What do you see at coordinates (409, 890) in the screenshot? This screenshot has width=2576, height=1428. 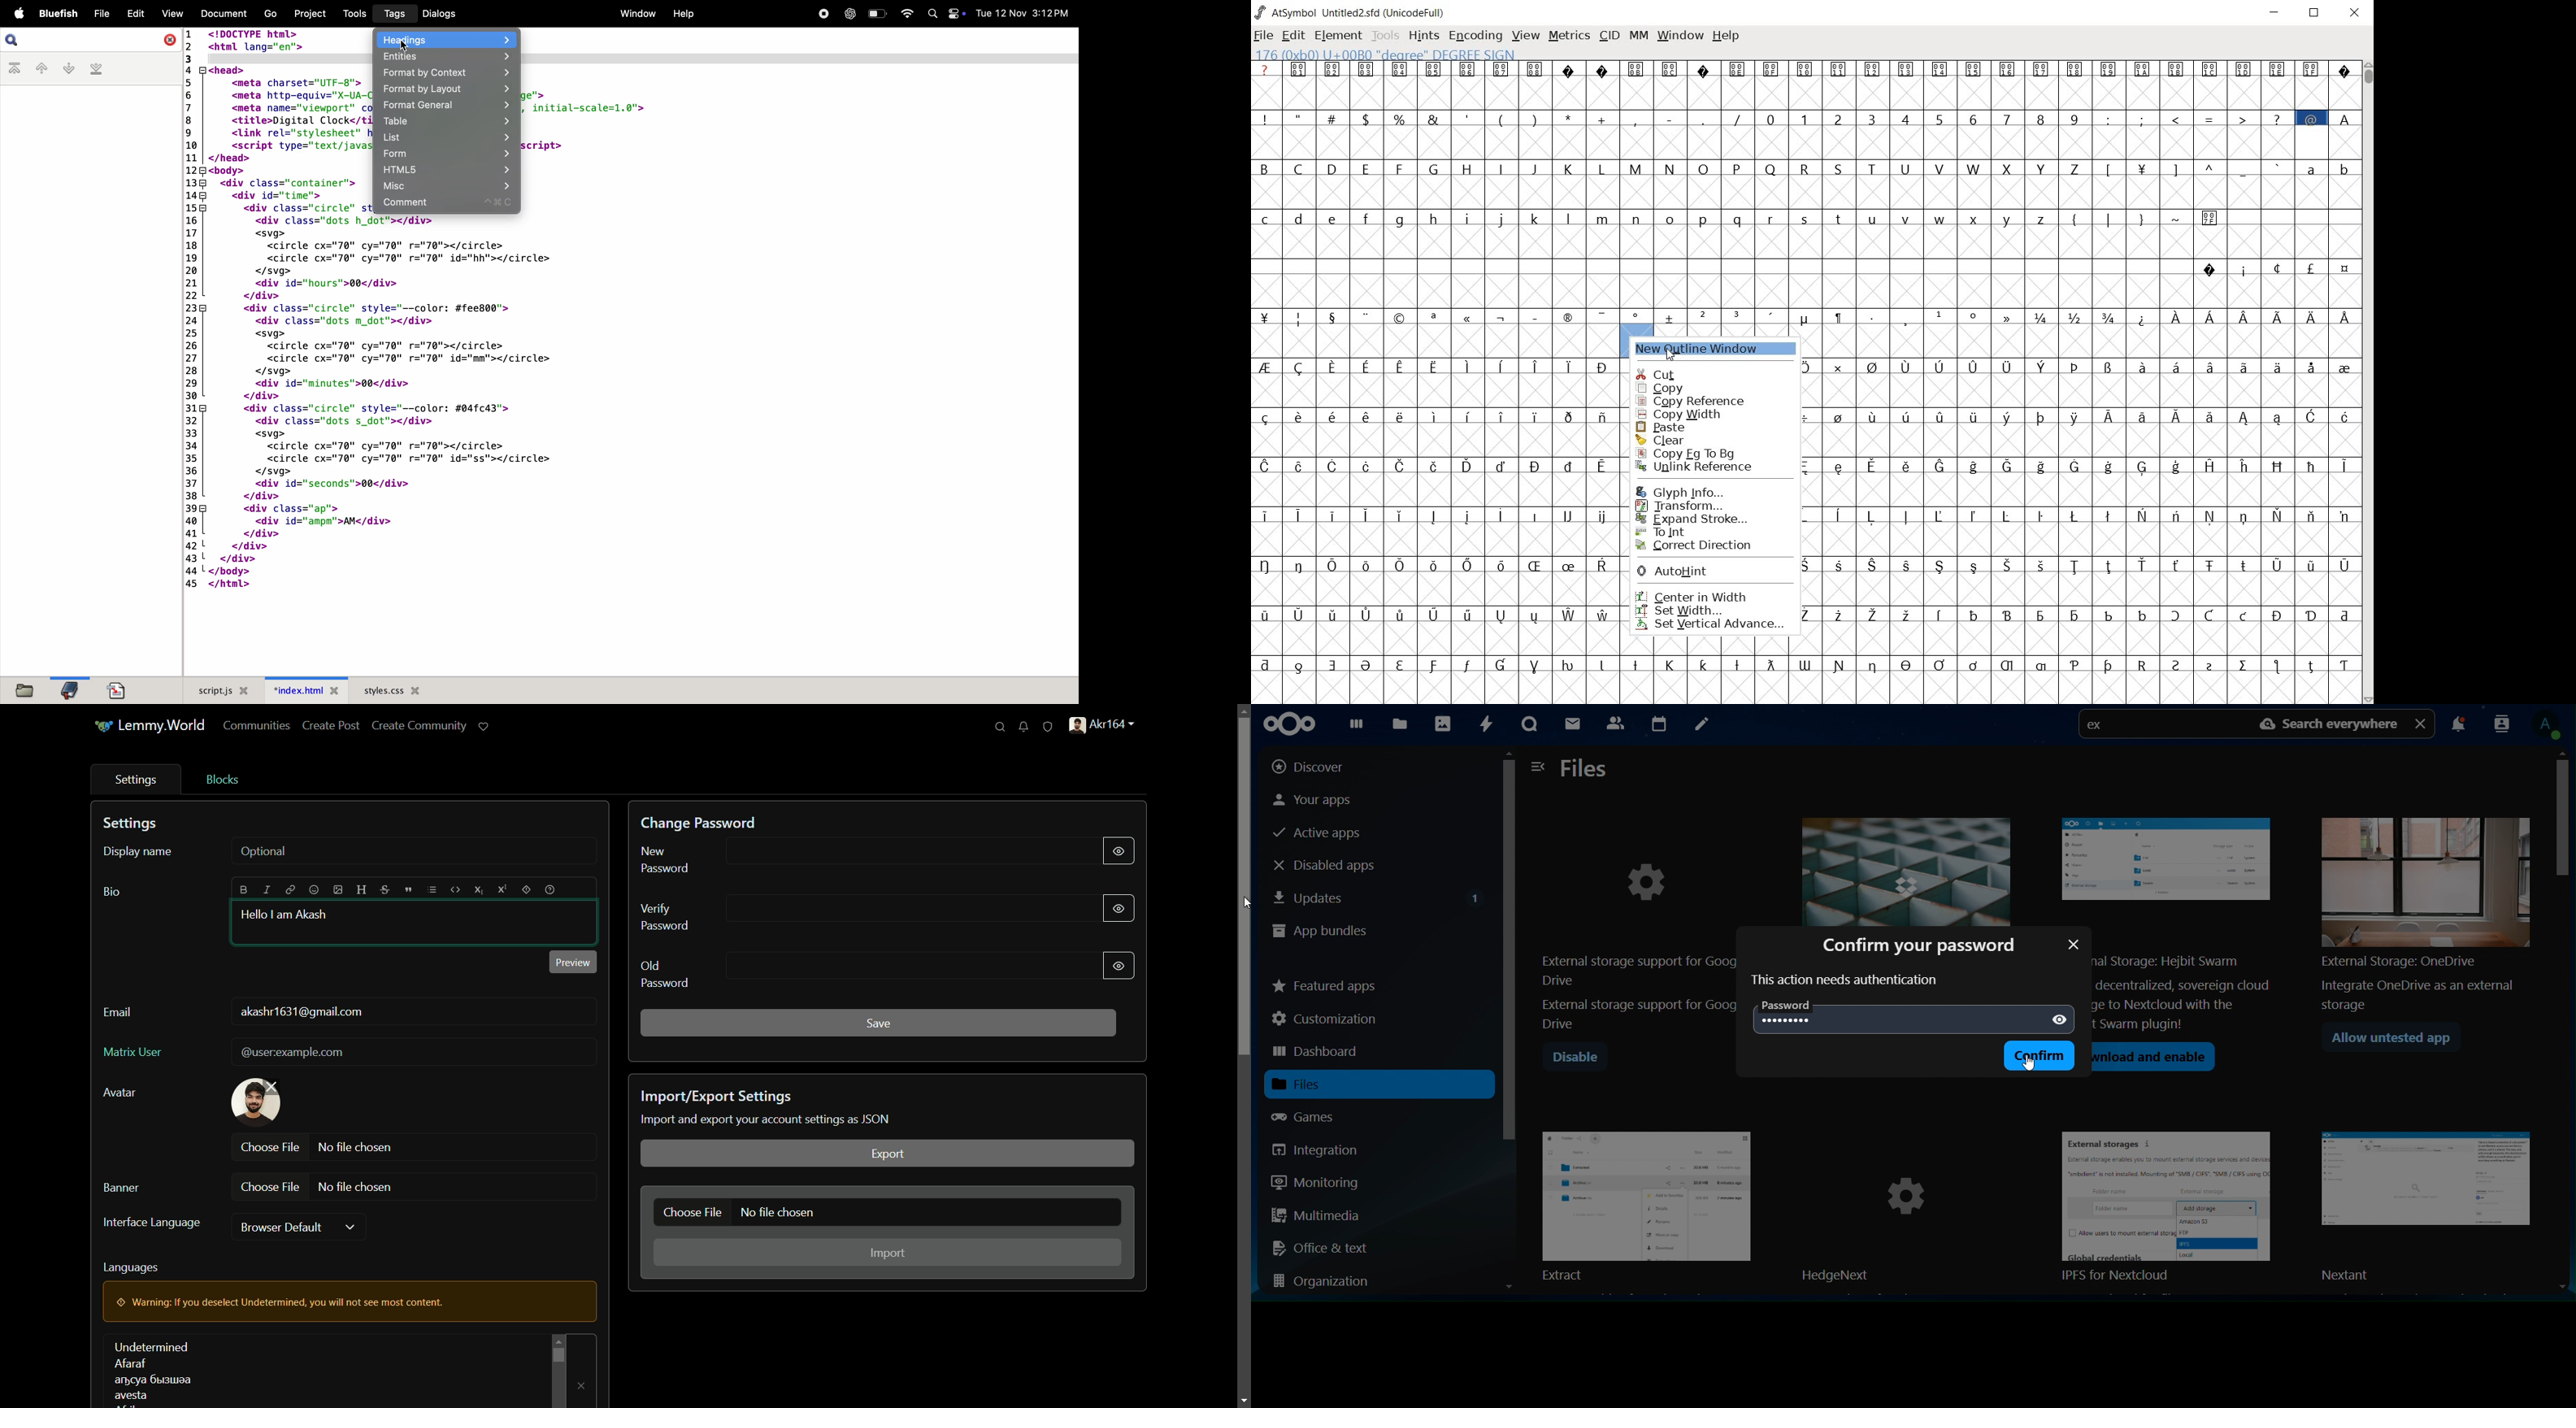 I see `quote` at bounding box center [409, 890].